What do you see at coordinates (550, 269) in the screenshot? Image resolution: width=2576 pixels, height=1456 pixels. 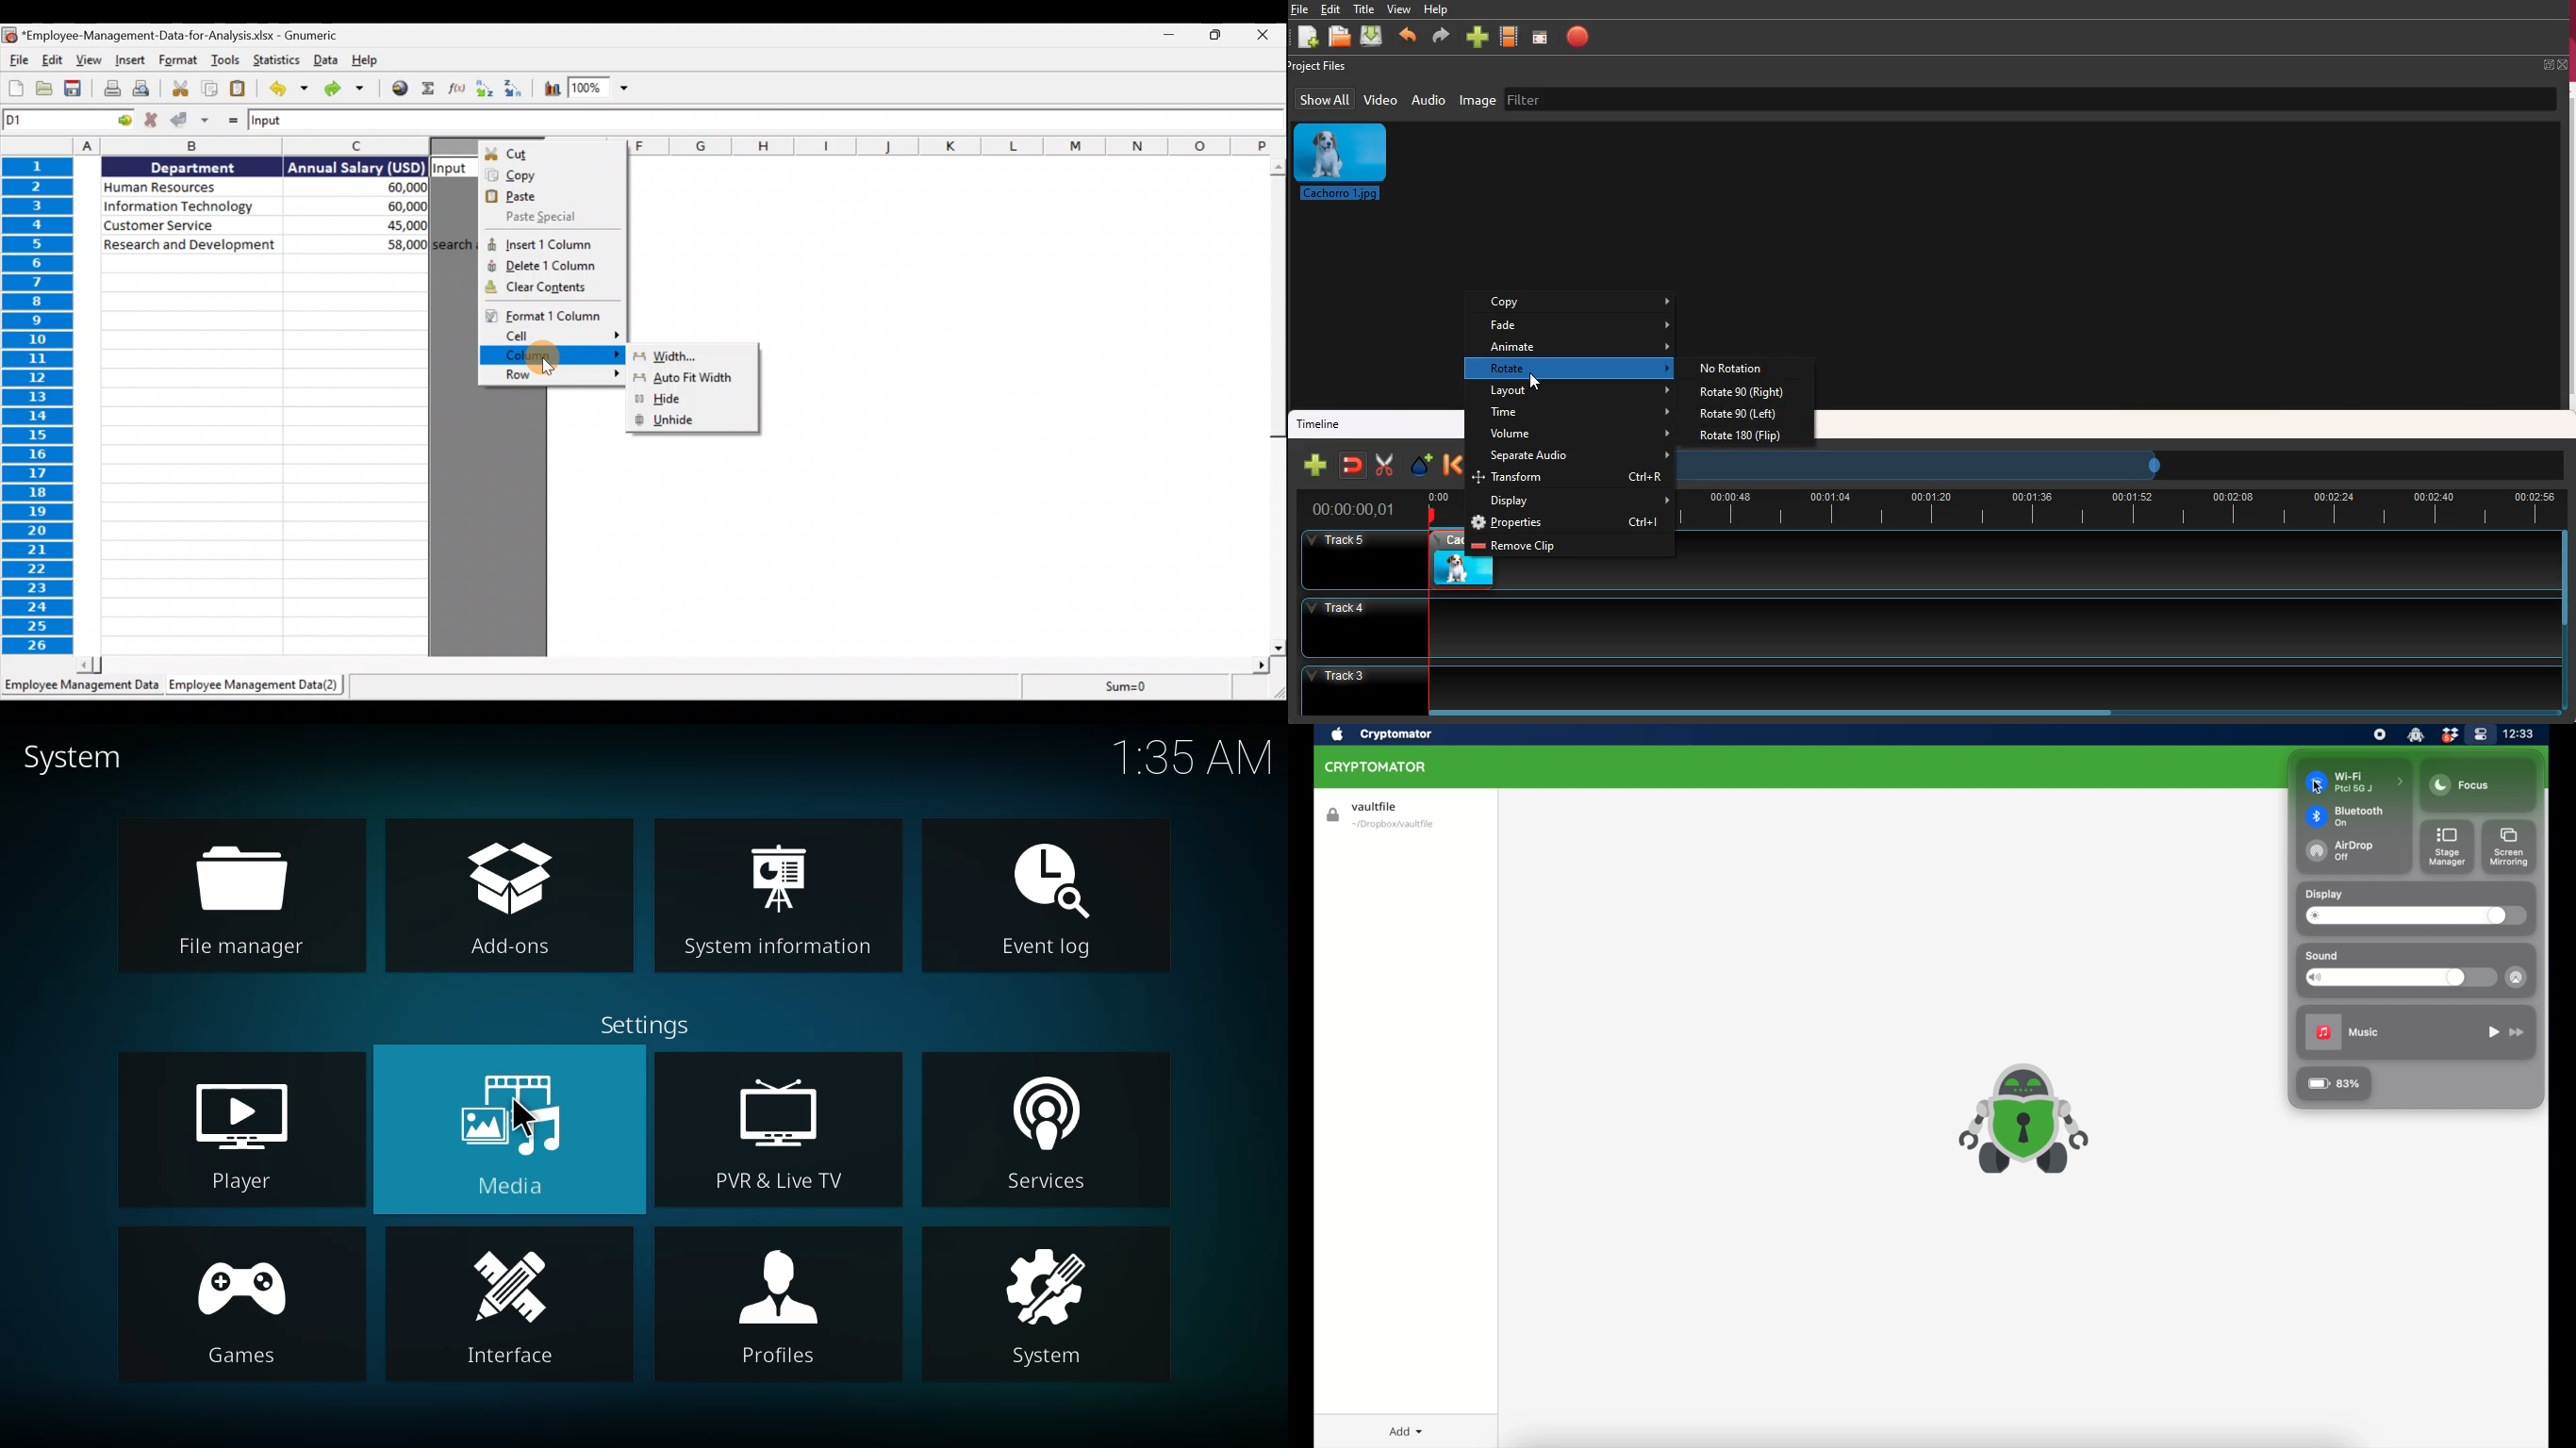 I see `Delete 1 column` at bounding box center [550, 269].